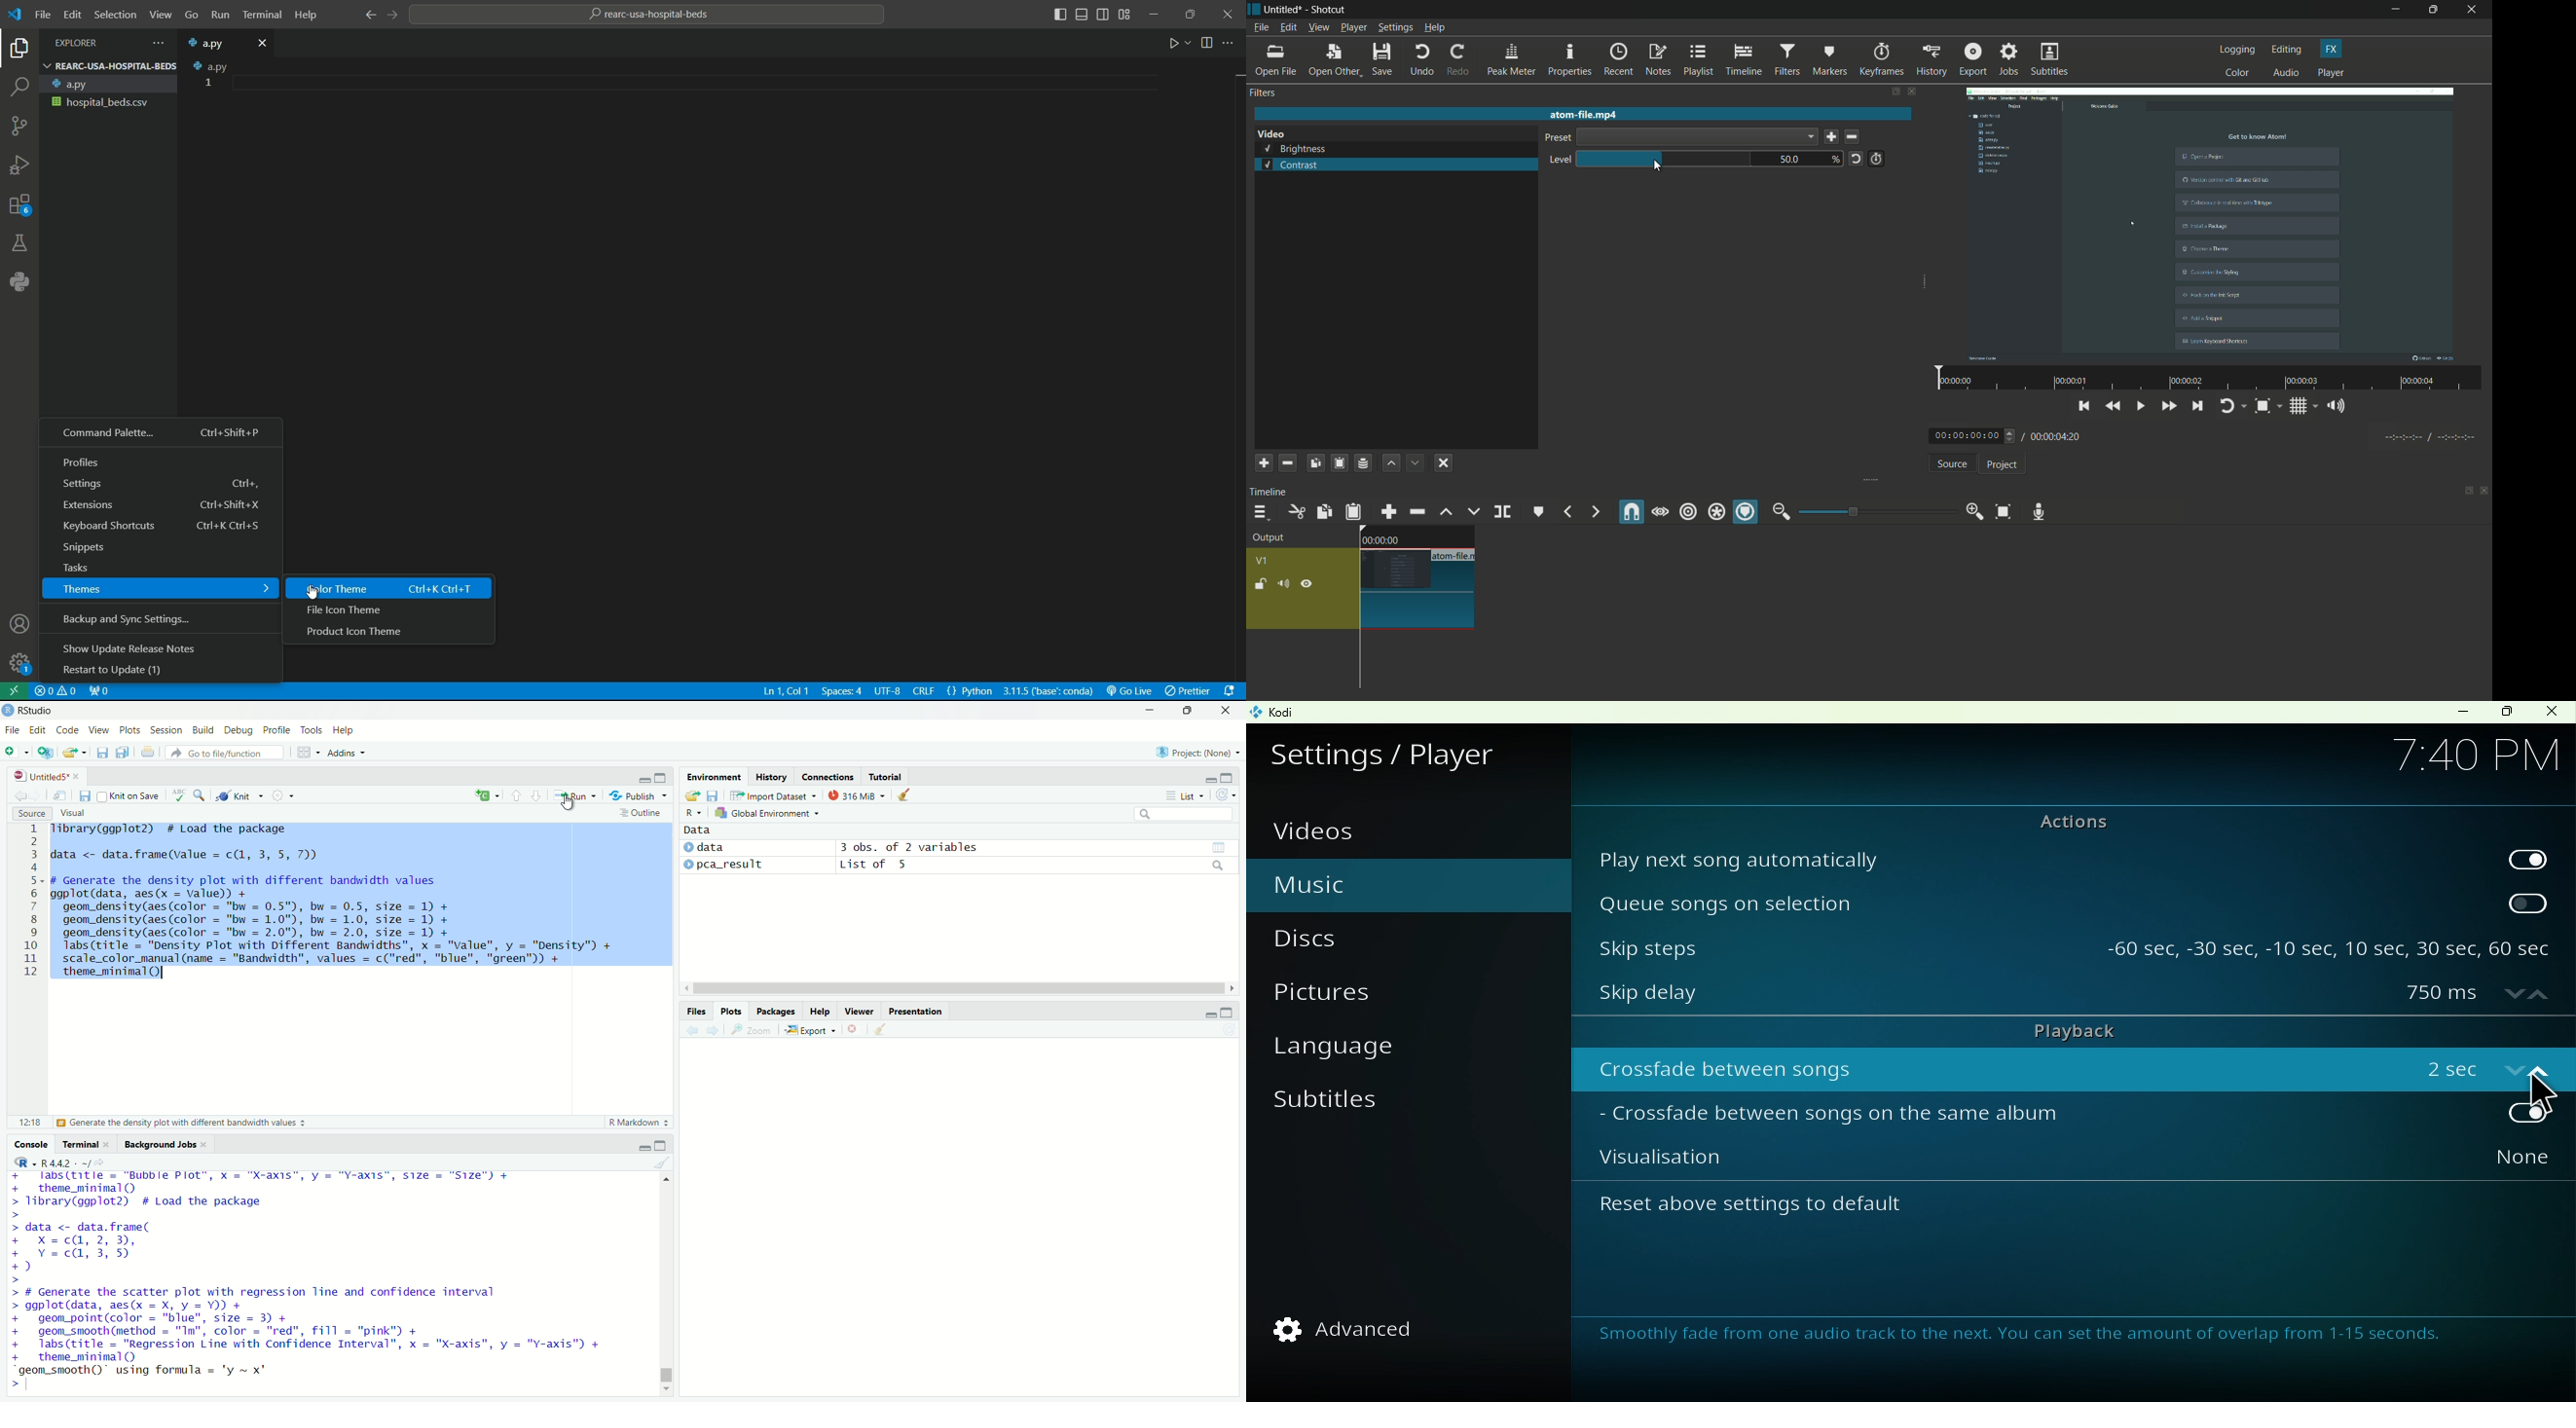 Image resolution: width=2576 pixels, height=1428 pixels. Describe the element at coordinates (2478, 995) in the screenshot. I see `750ms` at that location.